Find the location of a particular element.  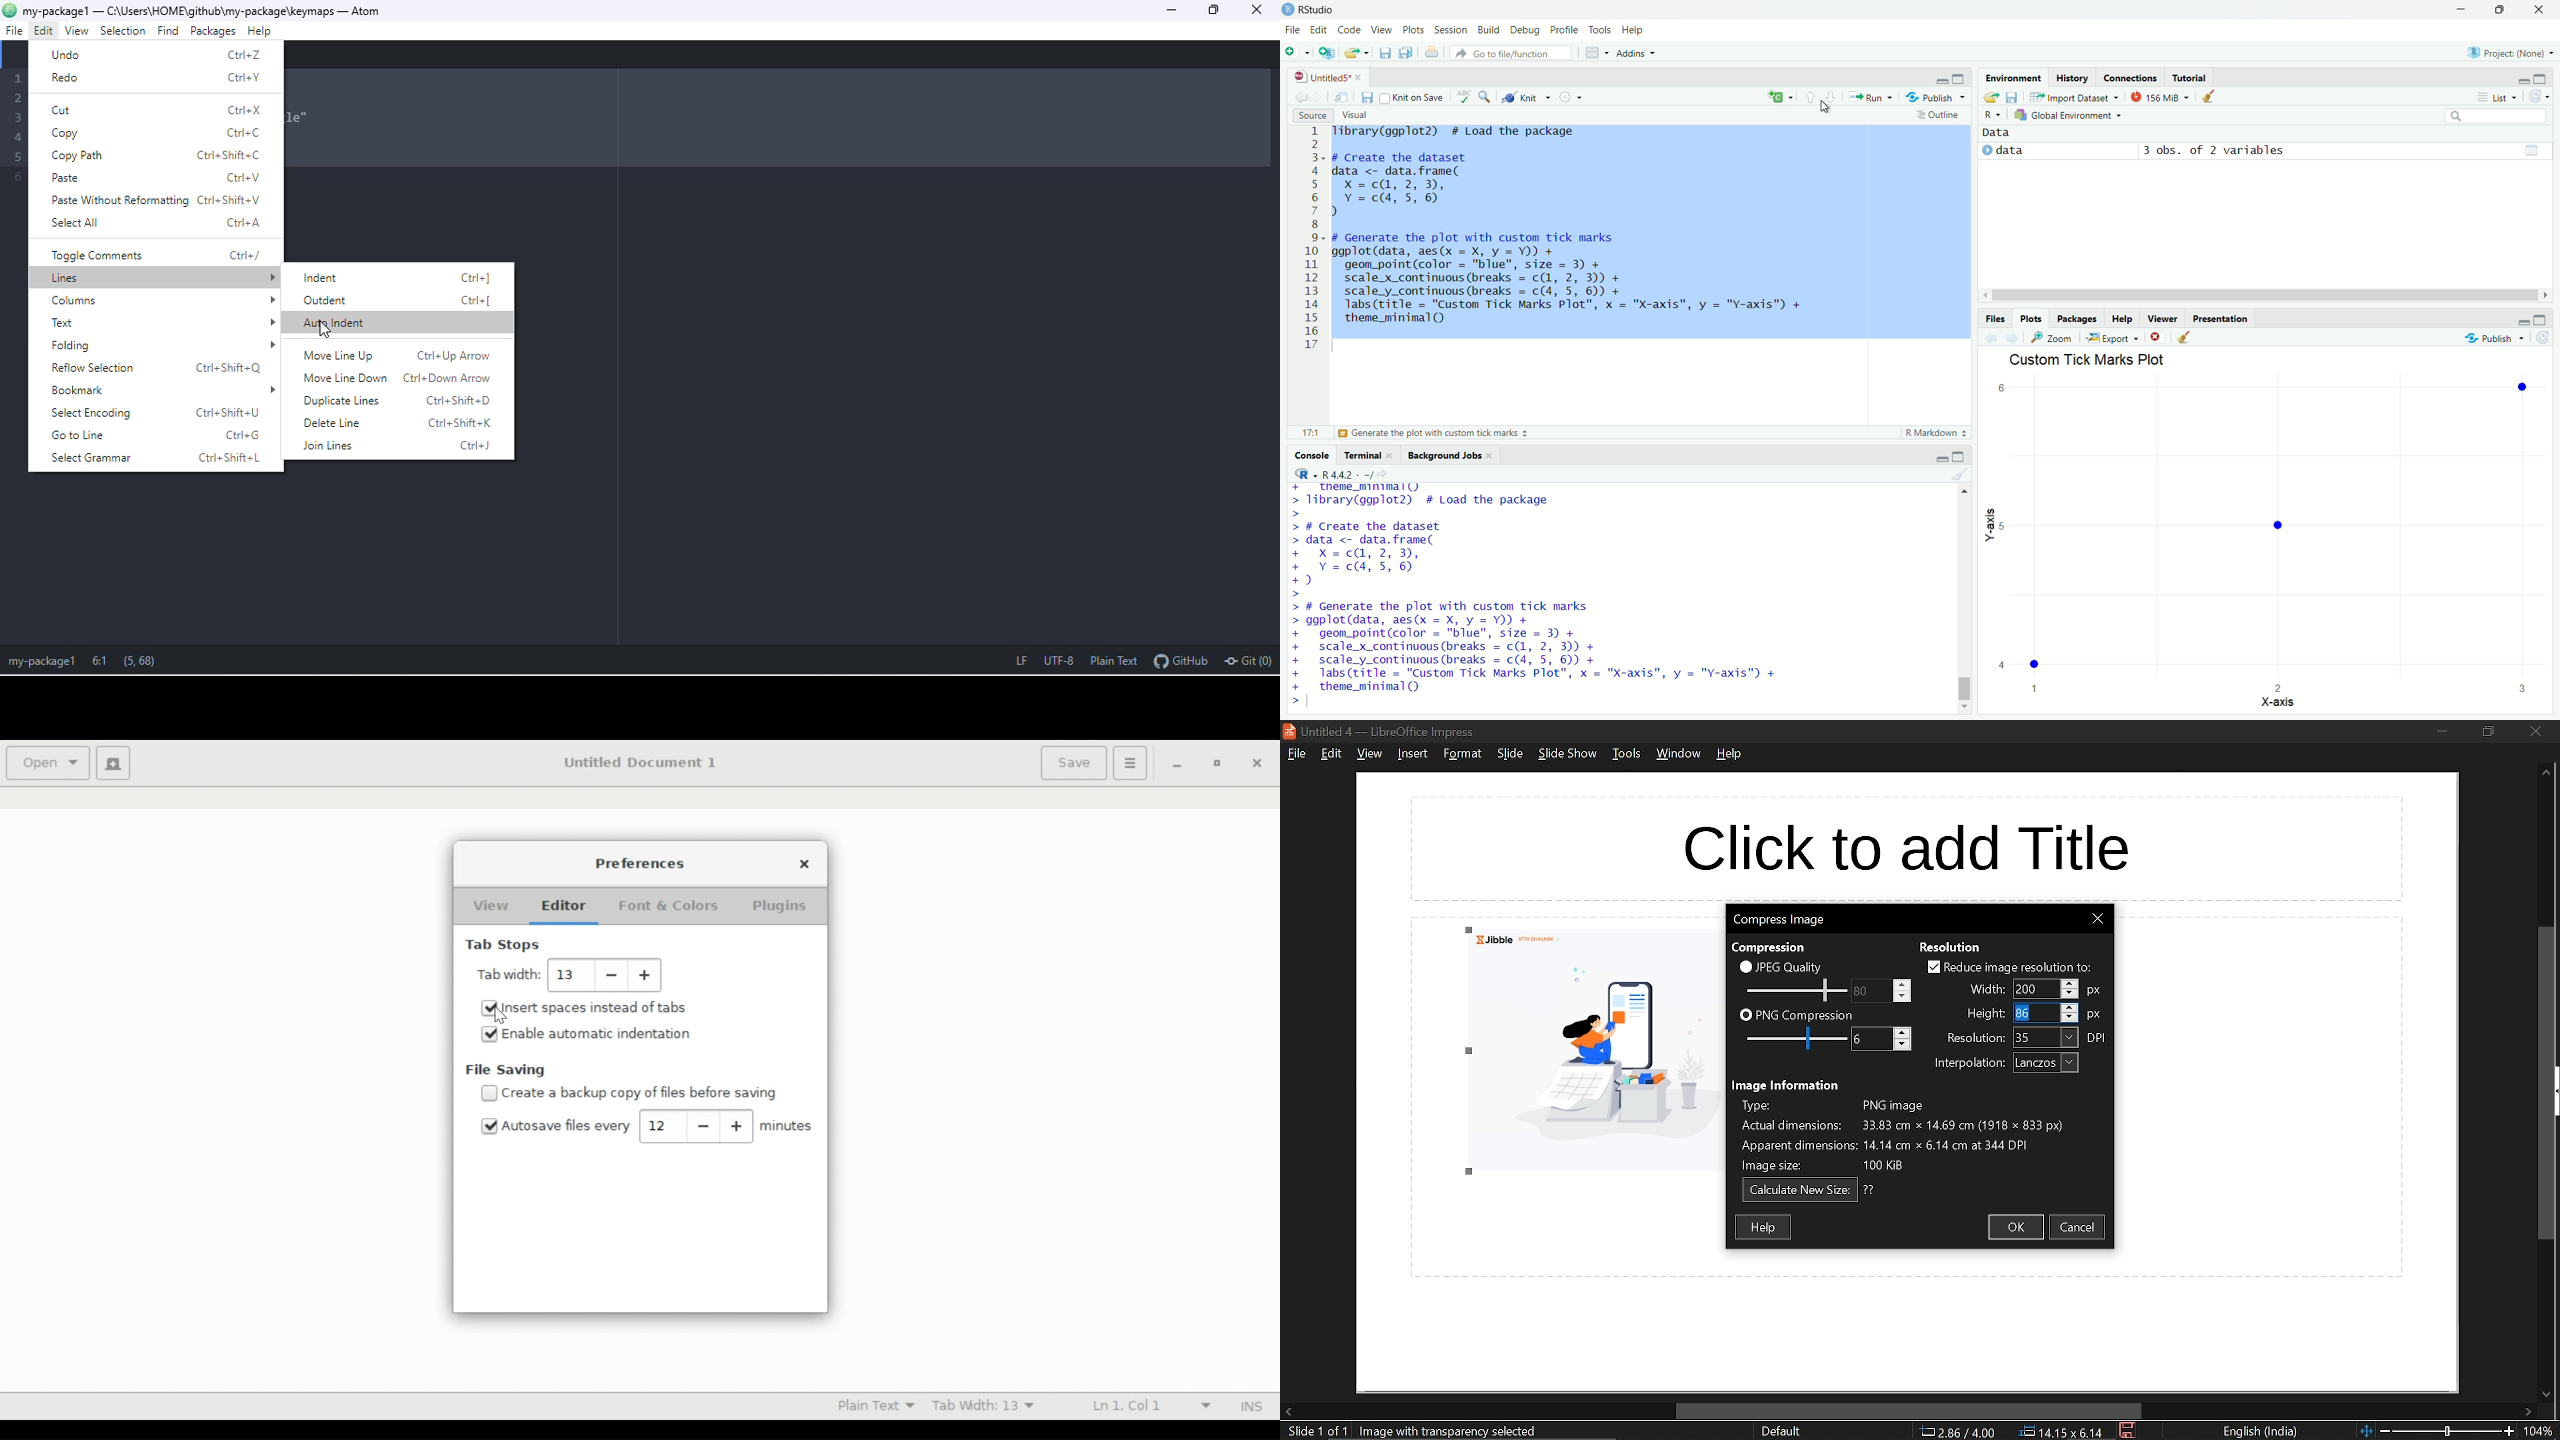

minimize is located at coordinates (2458, 9).